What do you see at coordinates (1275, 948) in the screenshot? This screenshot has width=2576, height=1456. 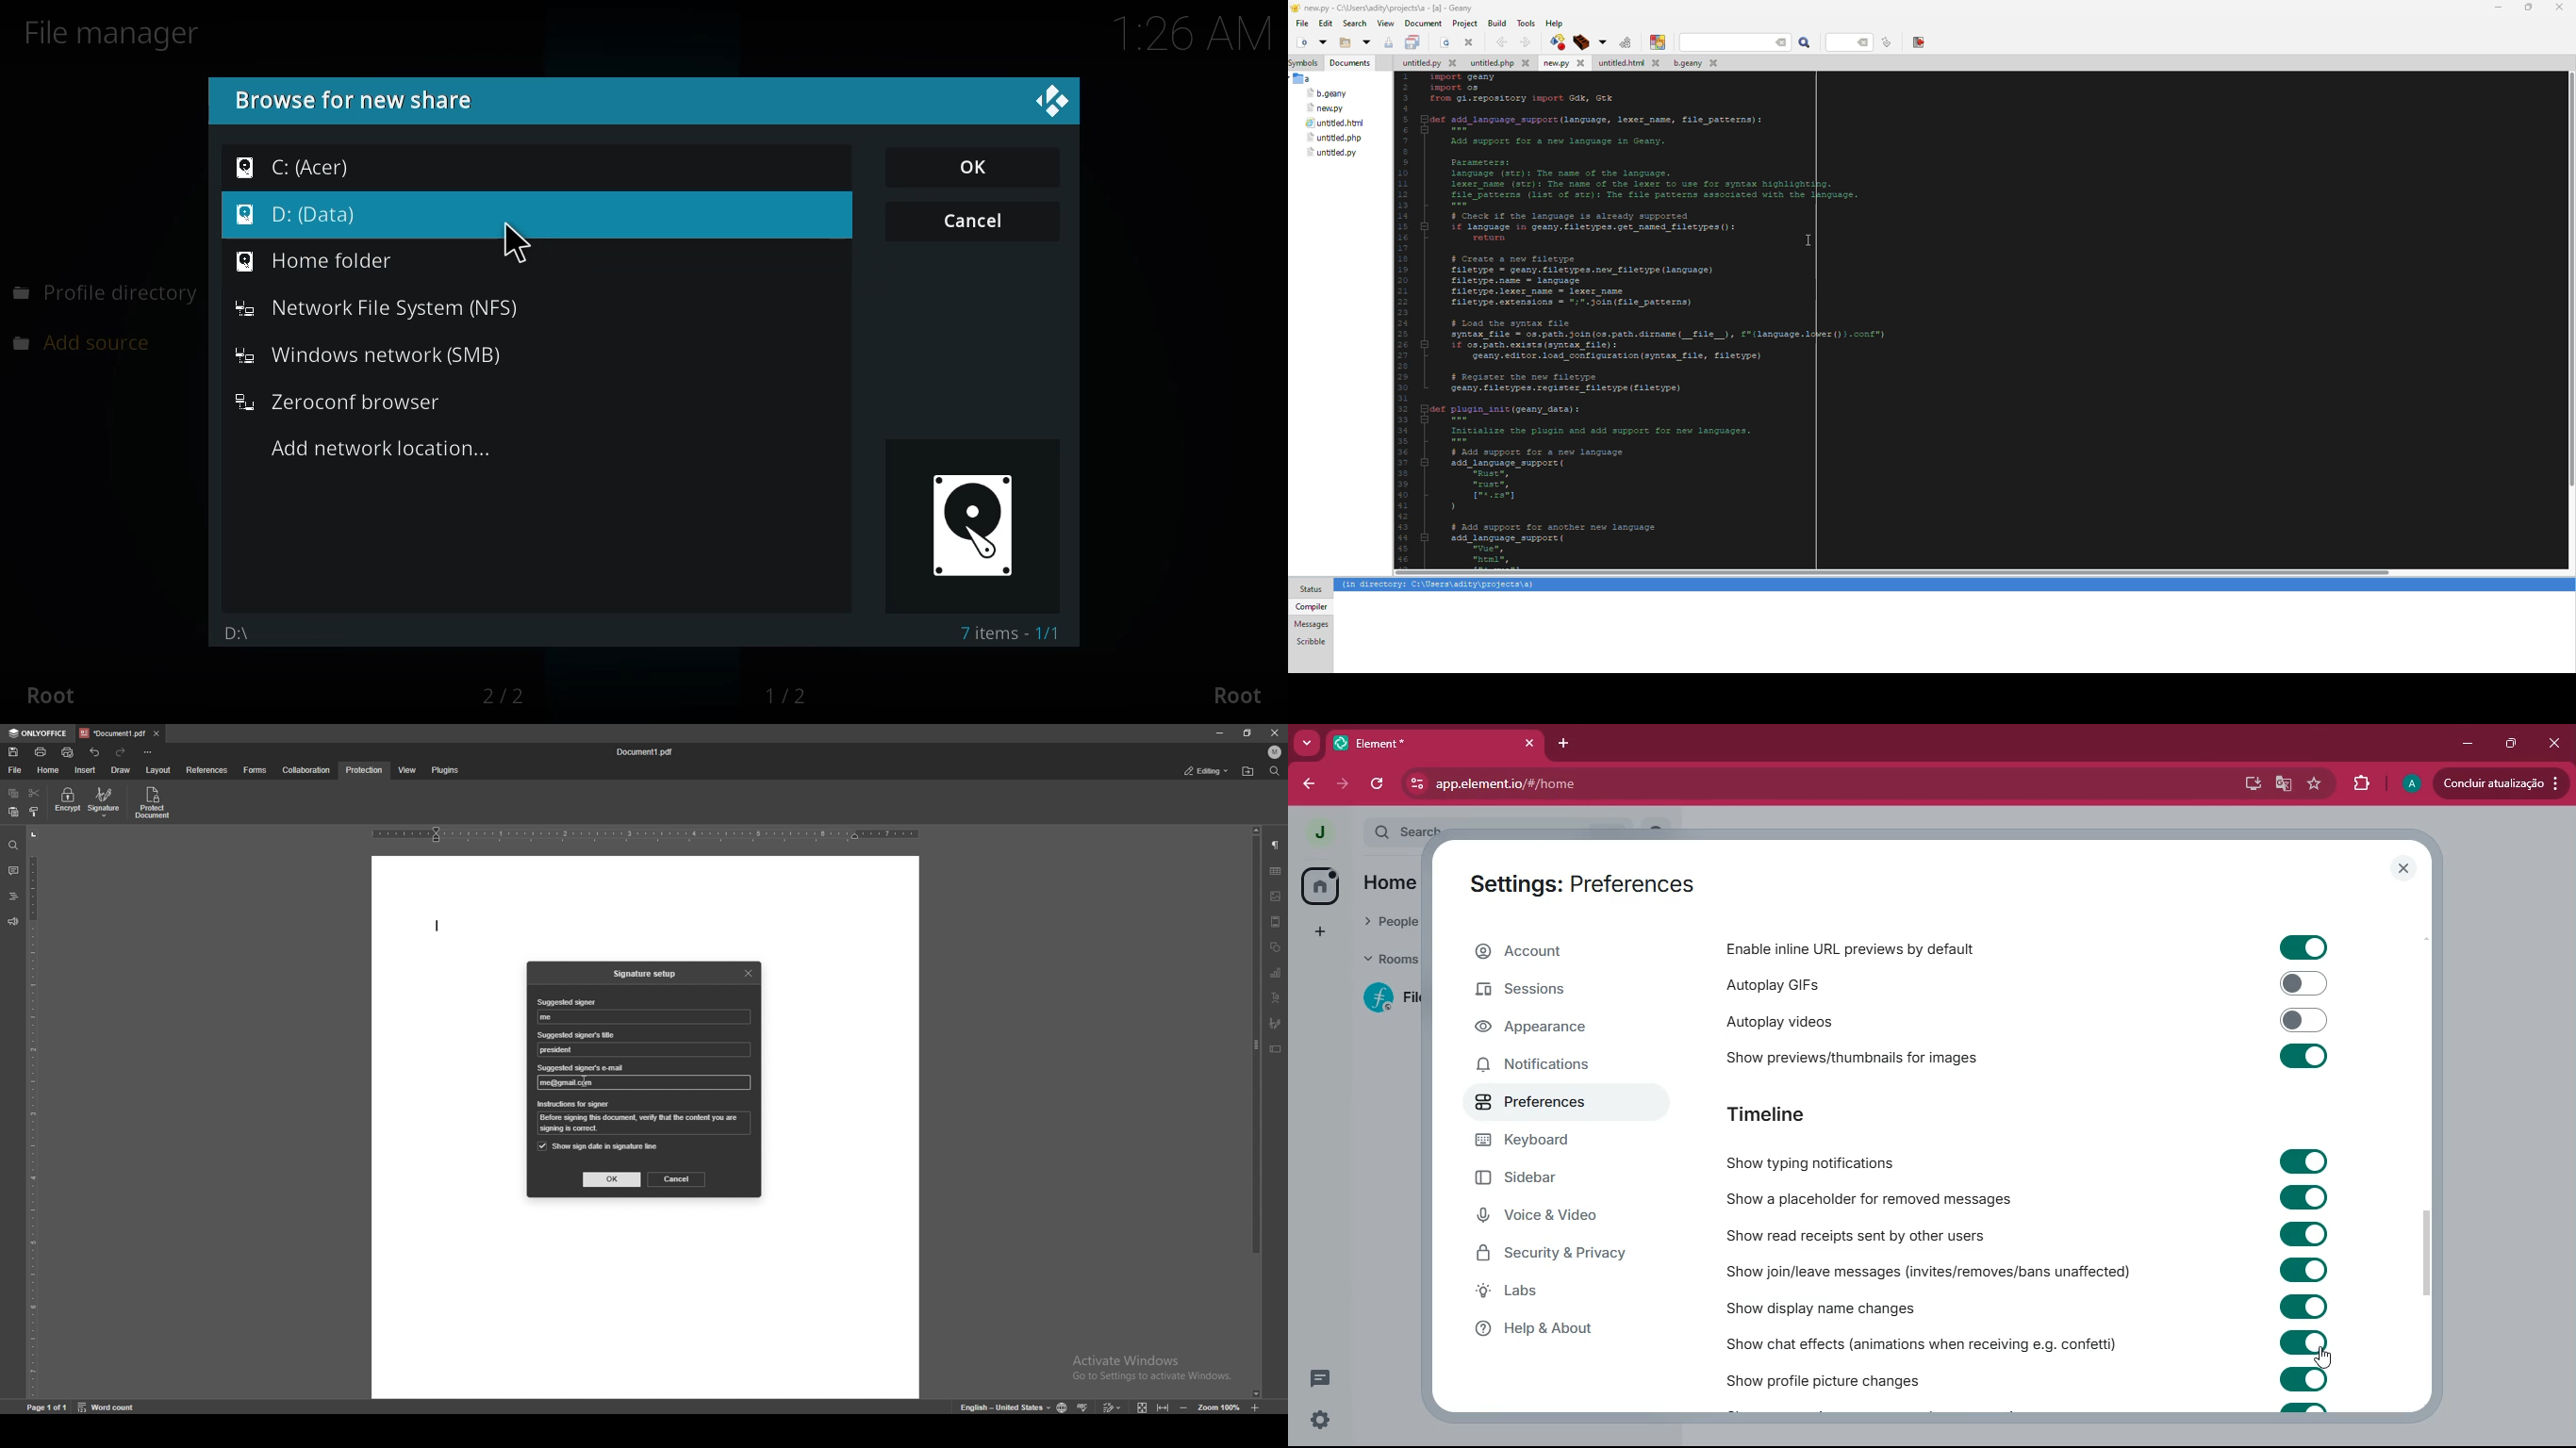 I see `shapes` at bounding box center [1275, 948].